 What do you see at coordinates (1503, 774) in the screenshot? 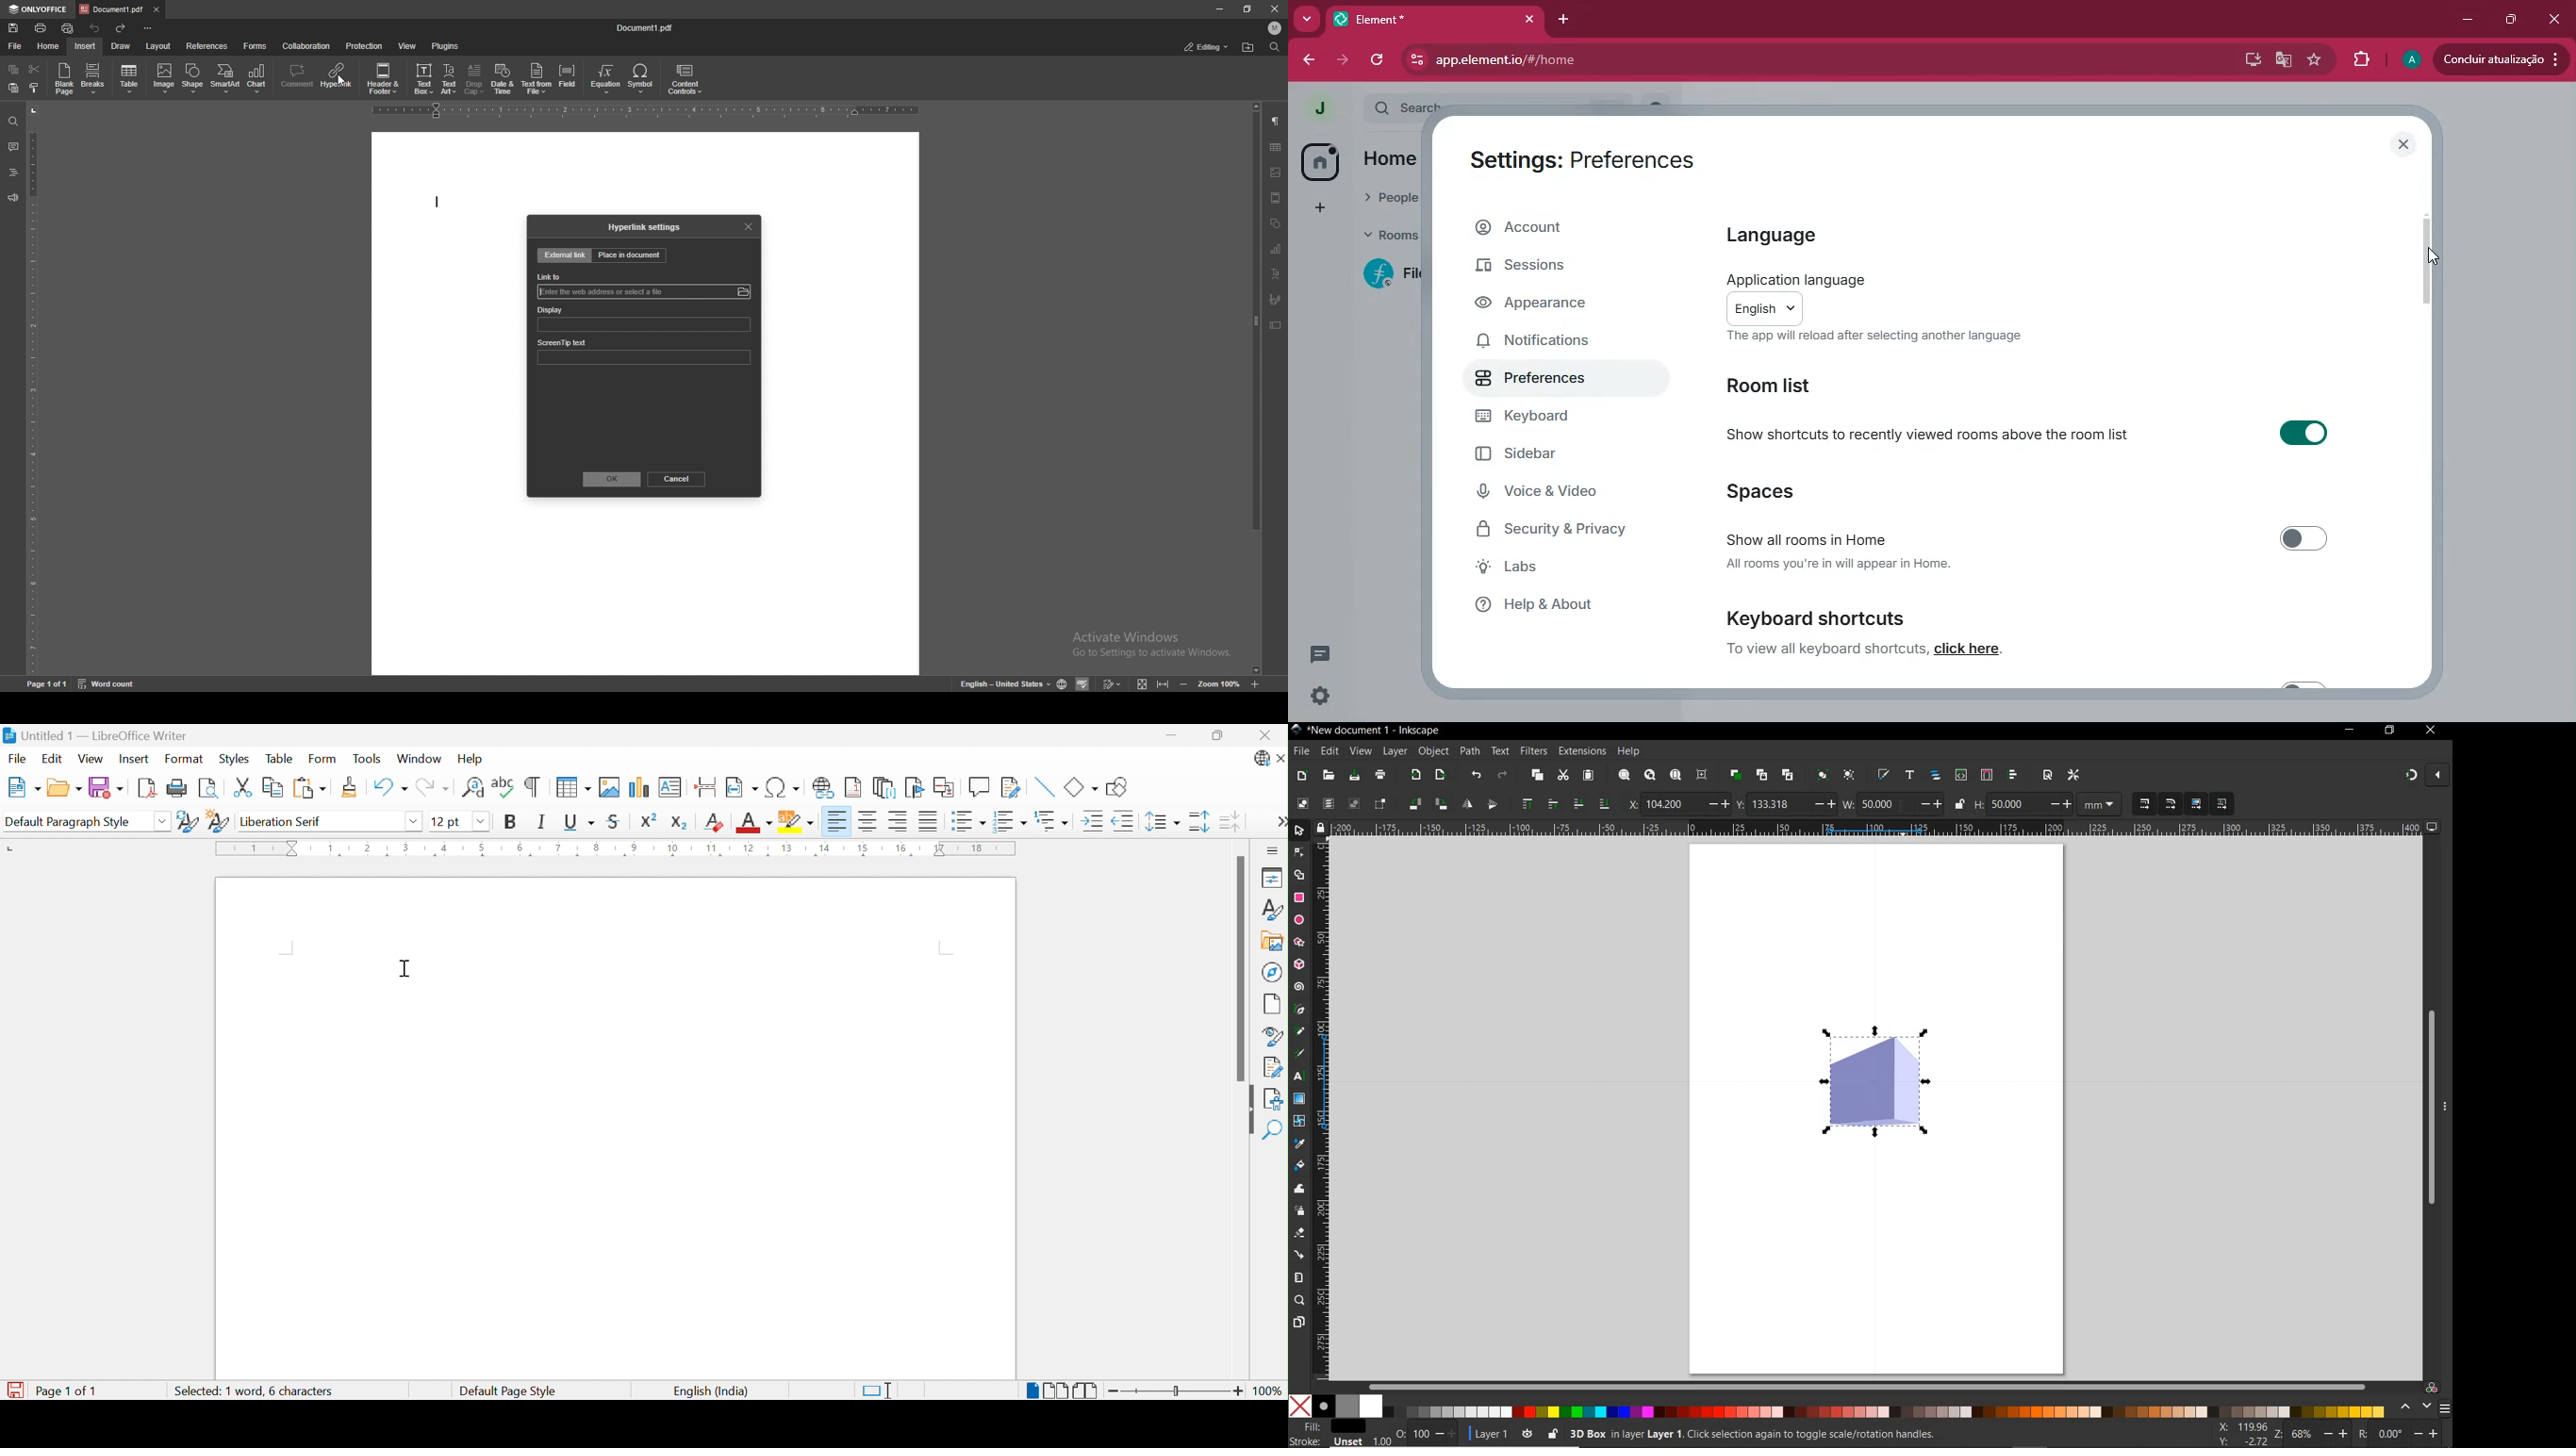
I see `redo` at bounding box center [1503, 774].